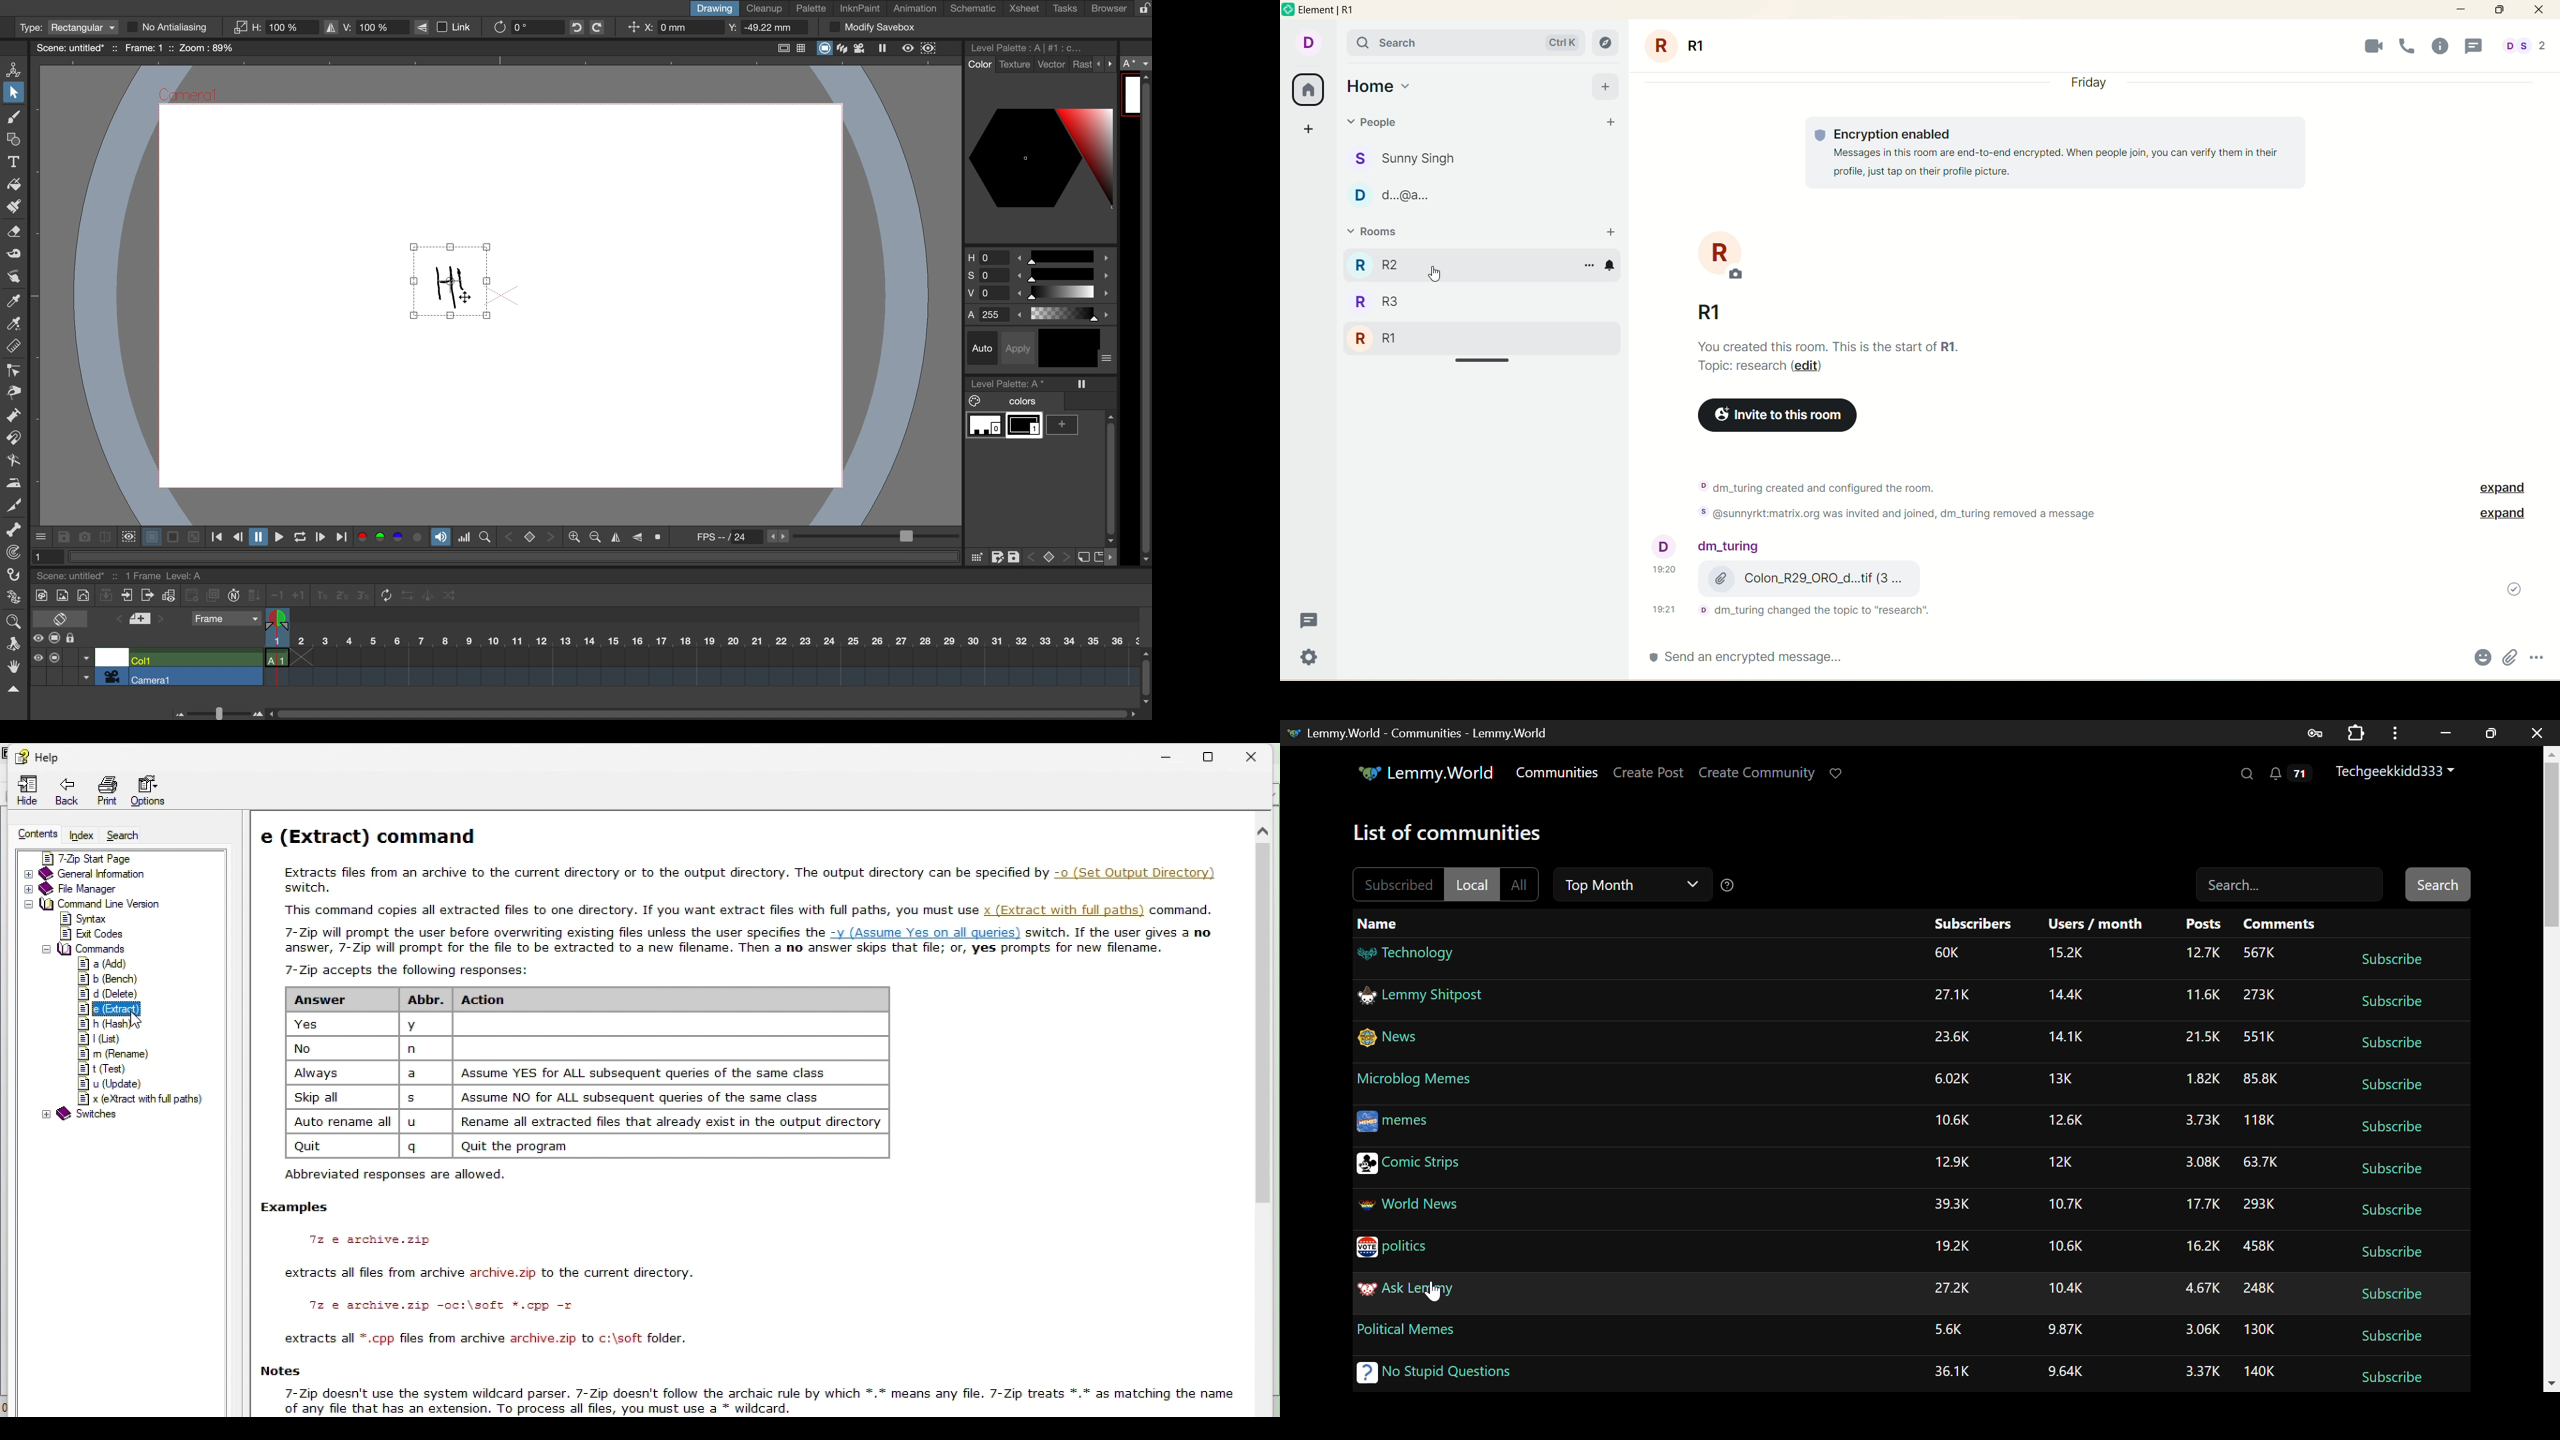 The height and width of the screenshot is (1456, 2576). I want to click on people, so click(2523, 48).